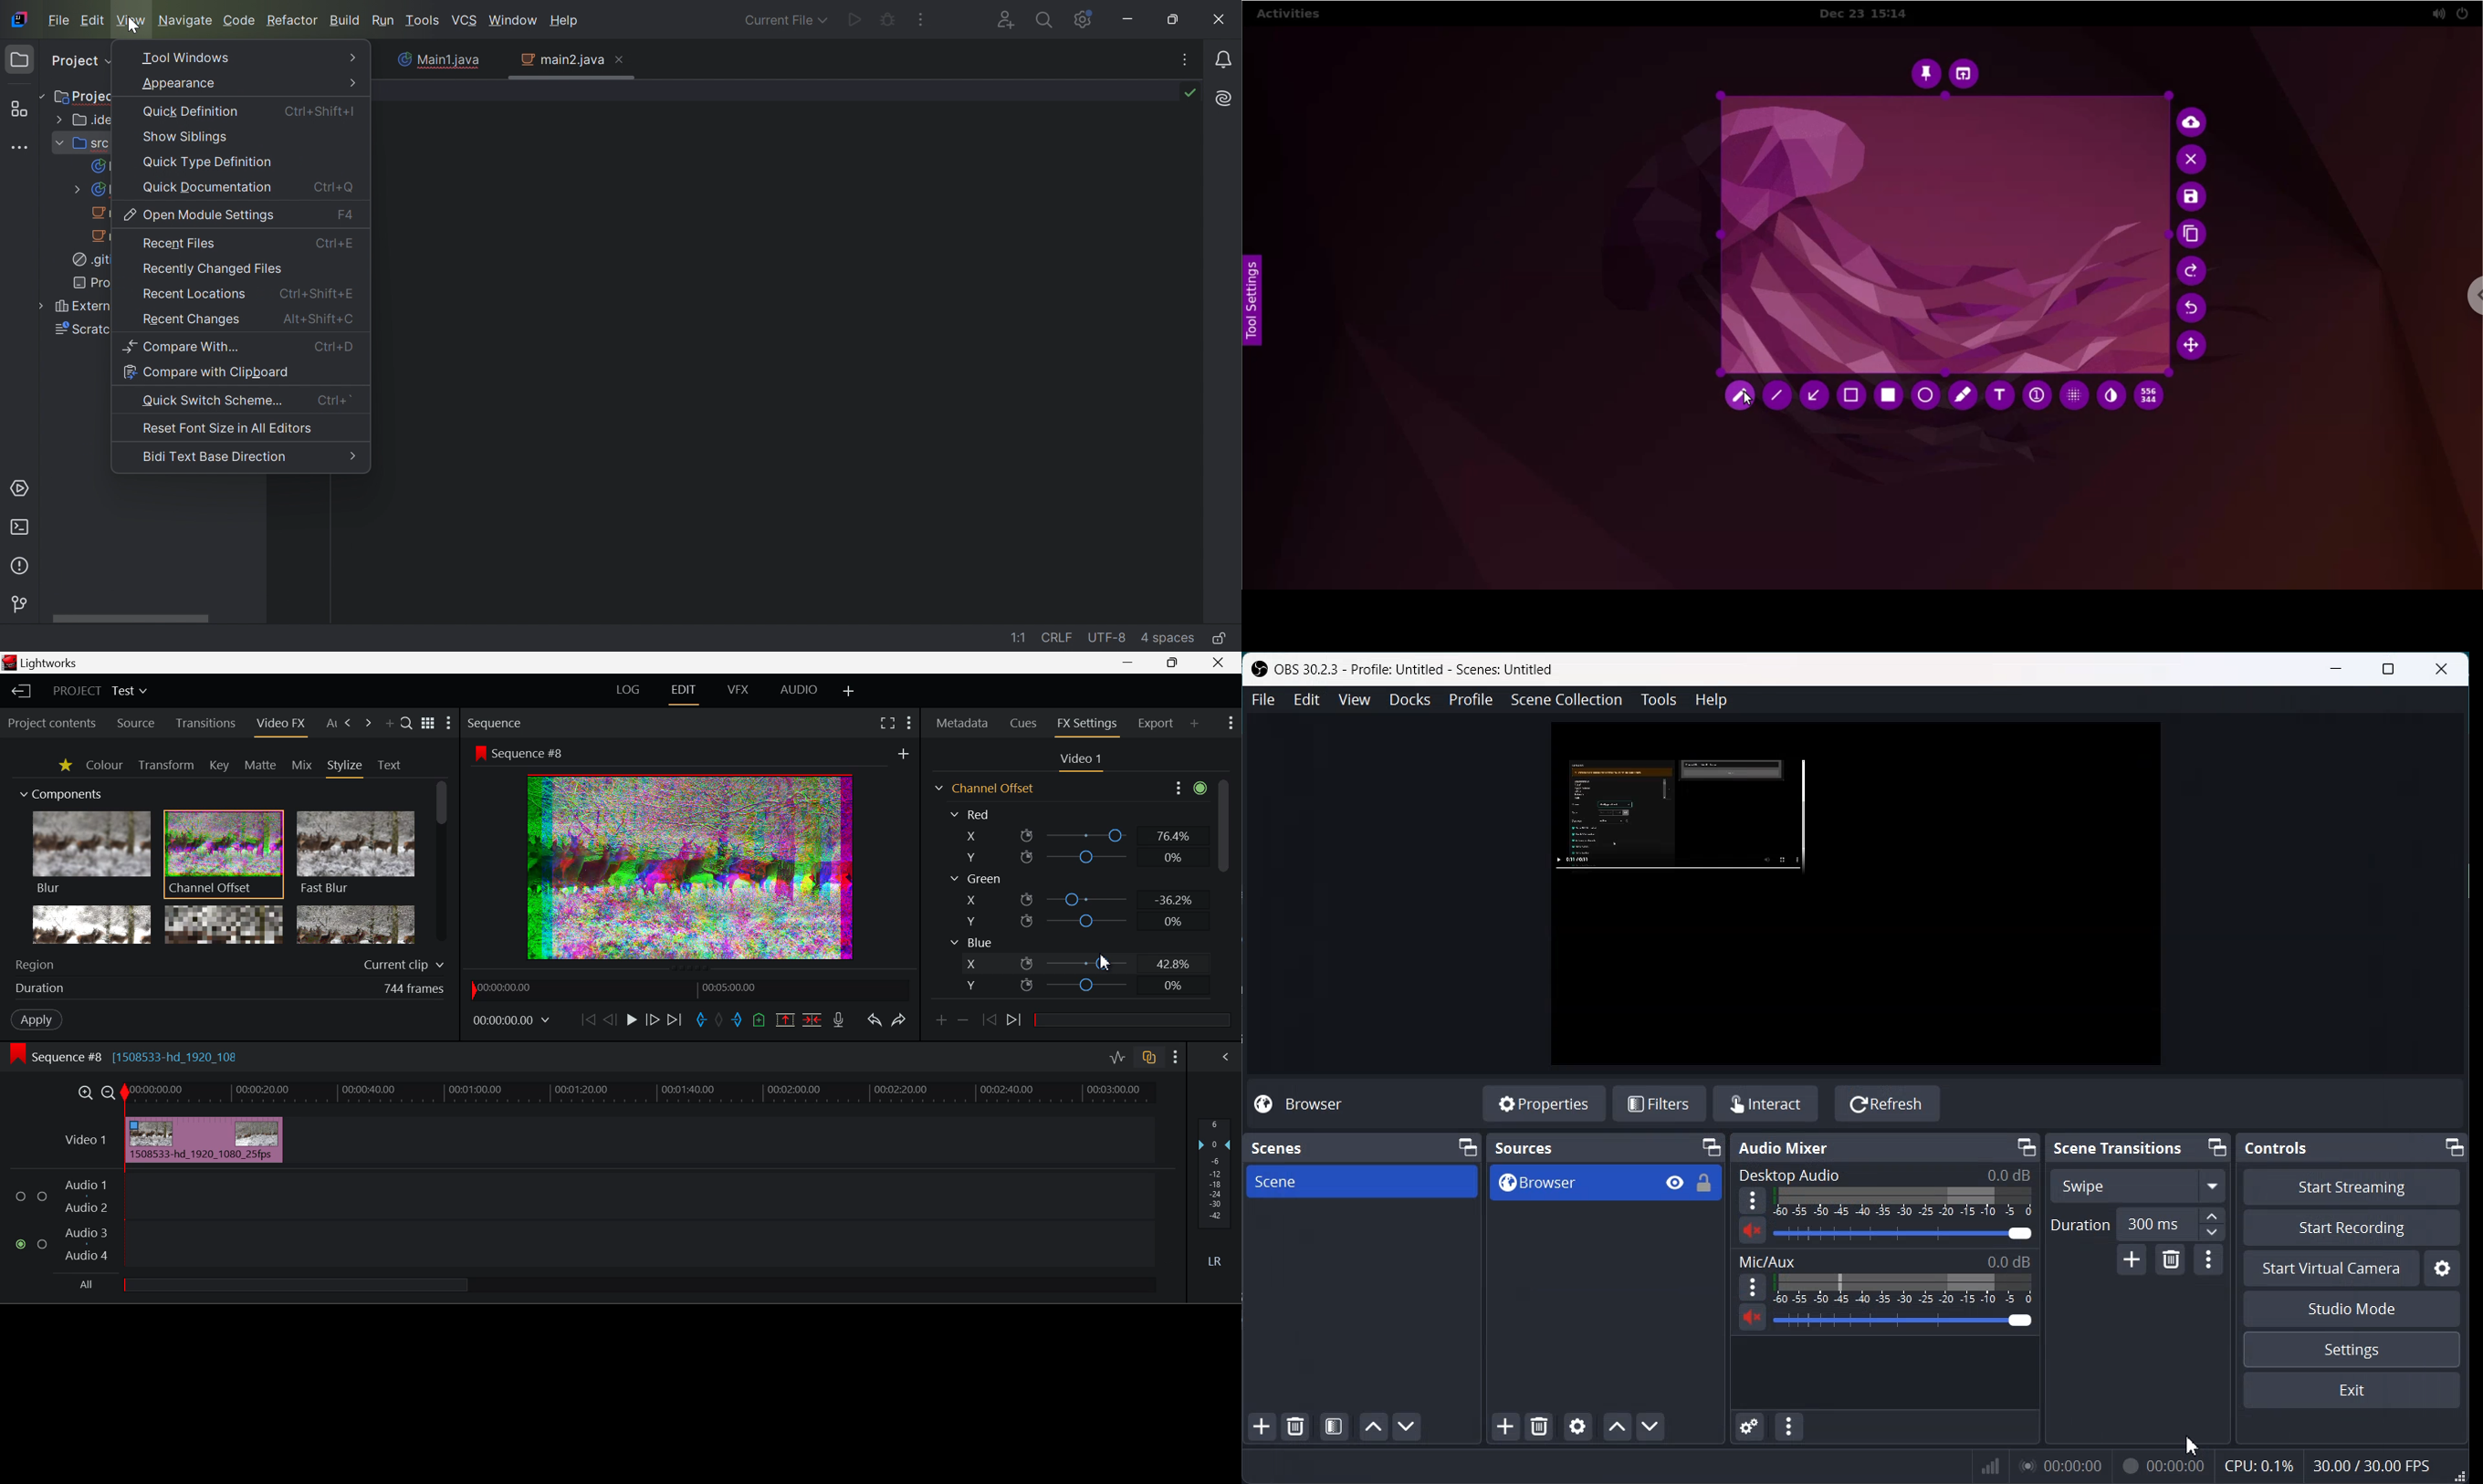 This screenshot has width=2492, height=1484. I want to click on Sequence Preview Section, so click(496, 722).